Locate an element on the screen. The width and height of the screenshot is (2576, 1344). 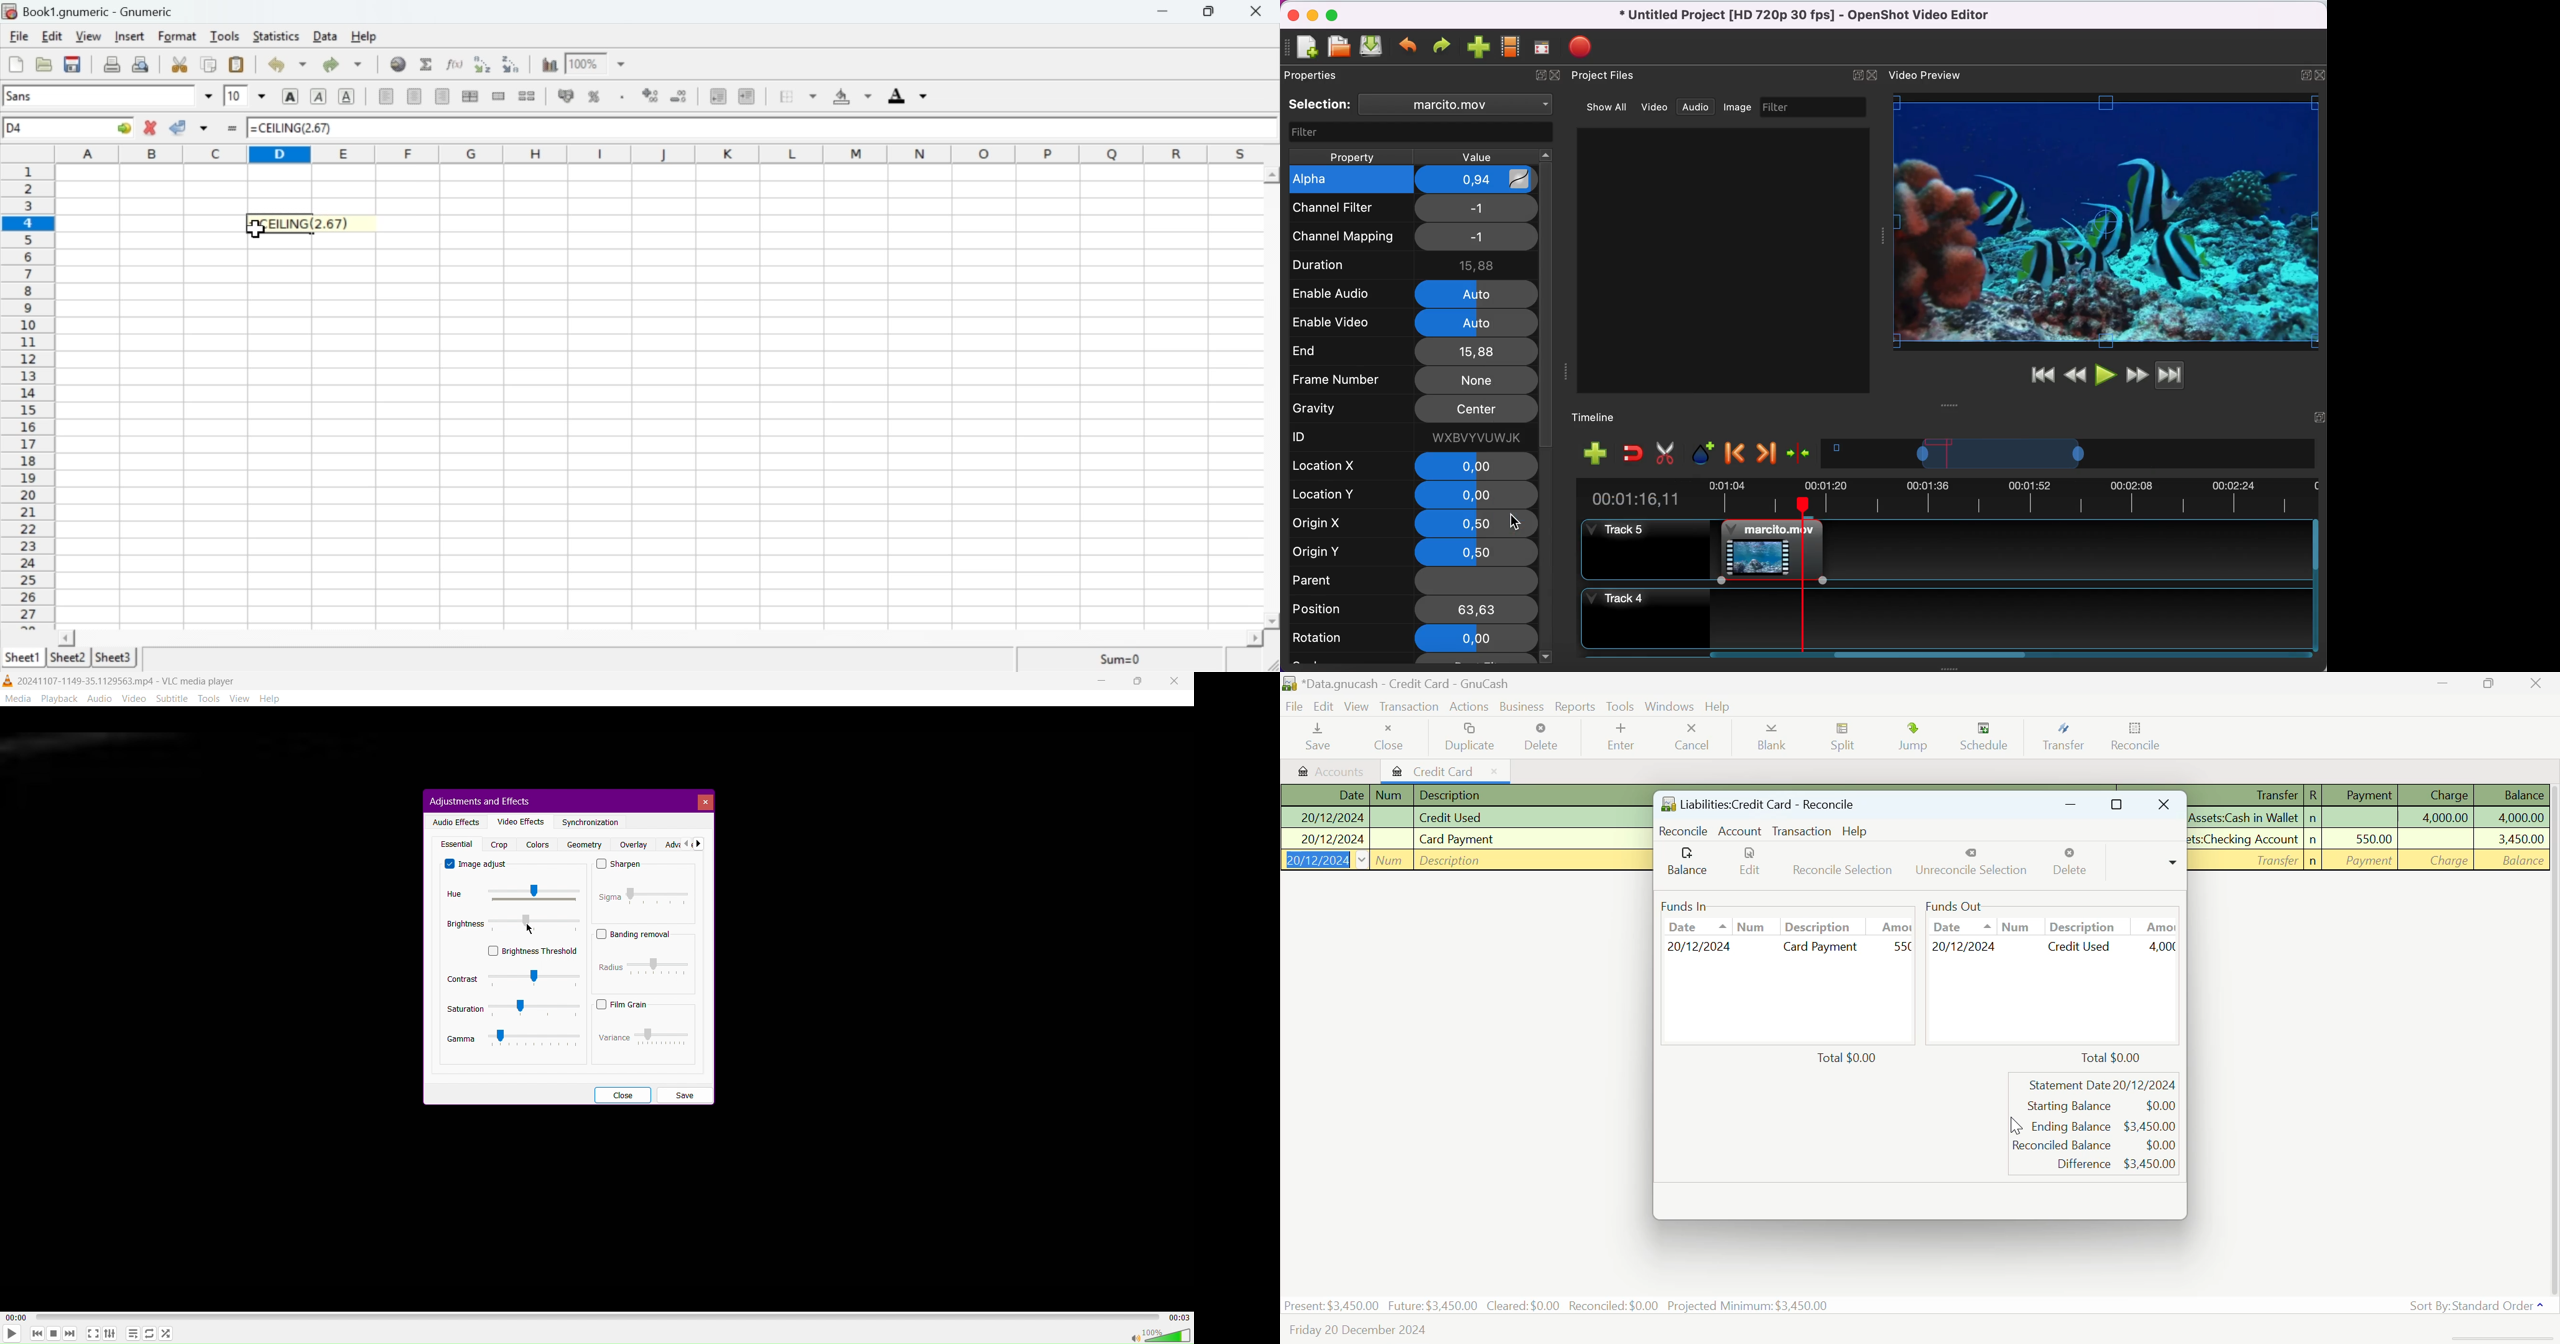
Total $0.00 is located at coordinates (1851, 1059).